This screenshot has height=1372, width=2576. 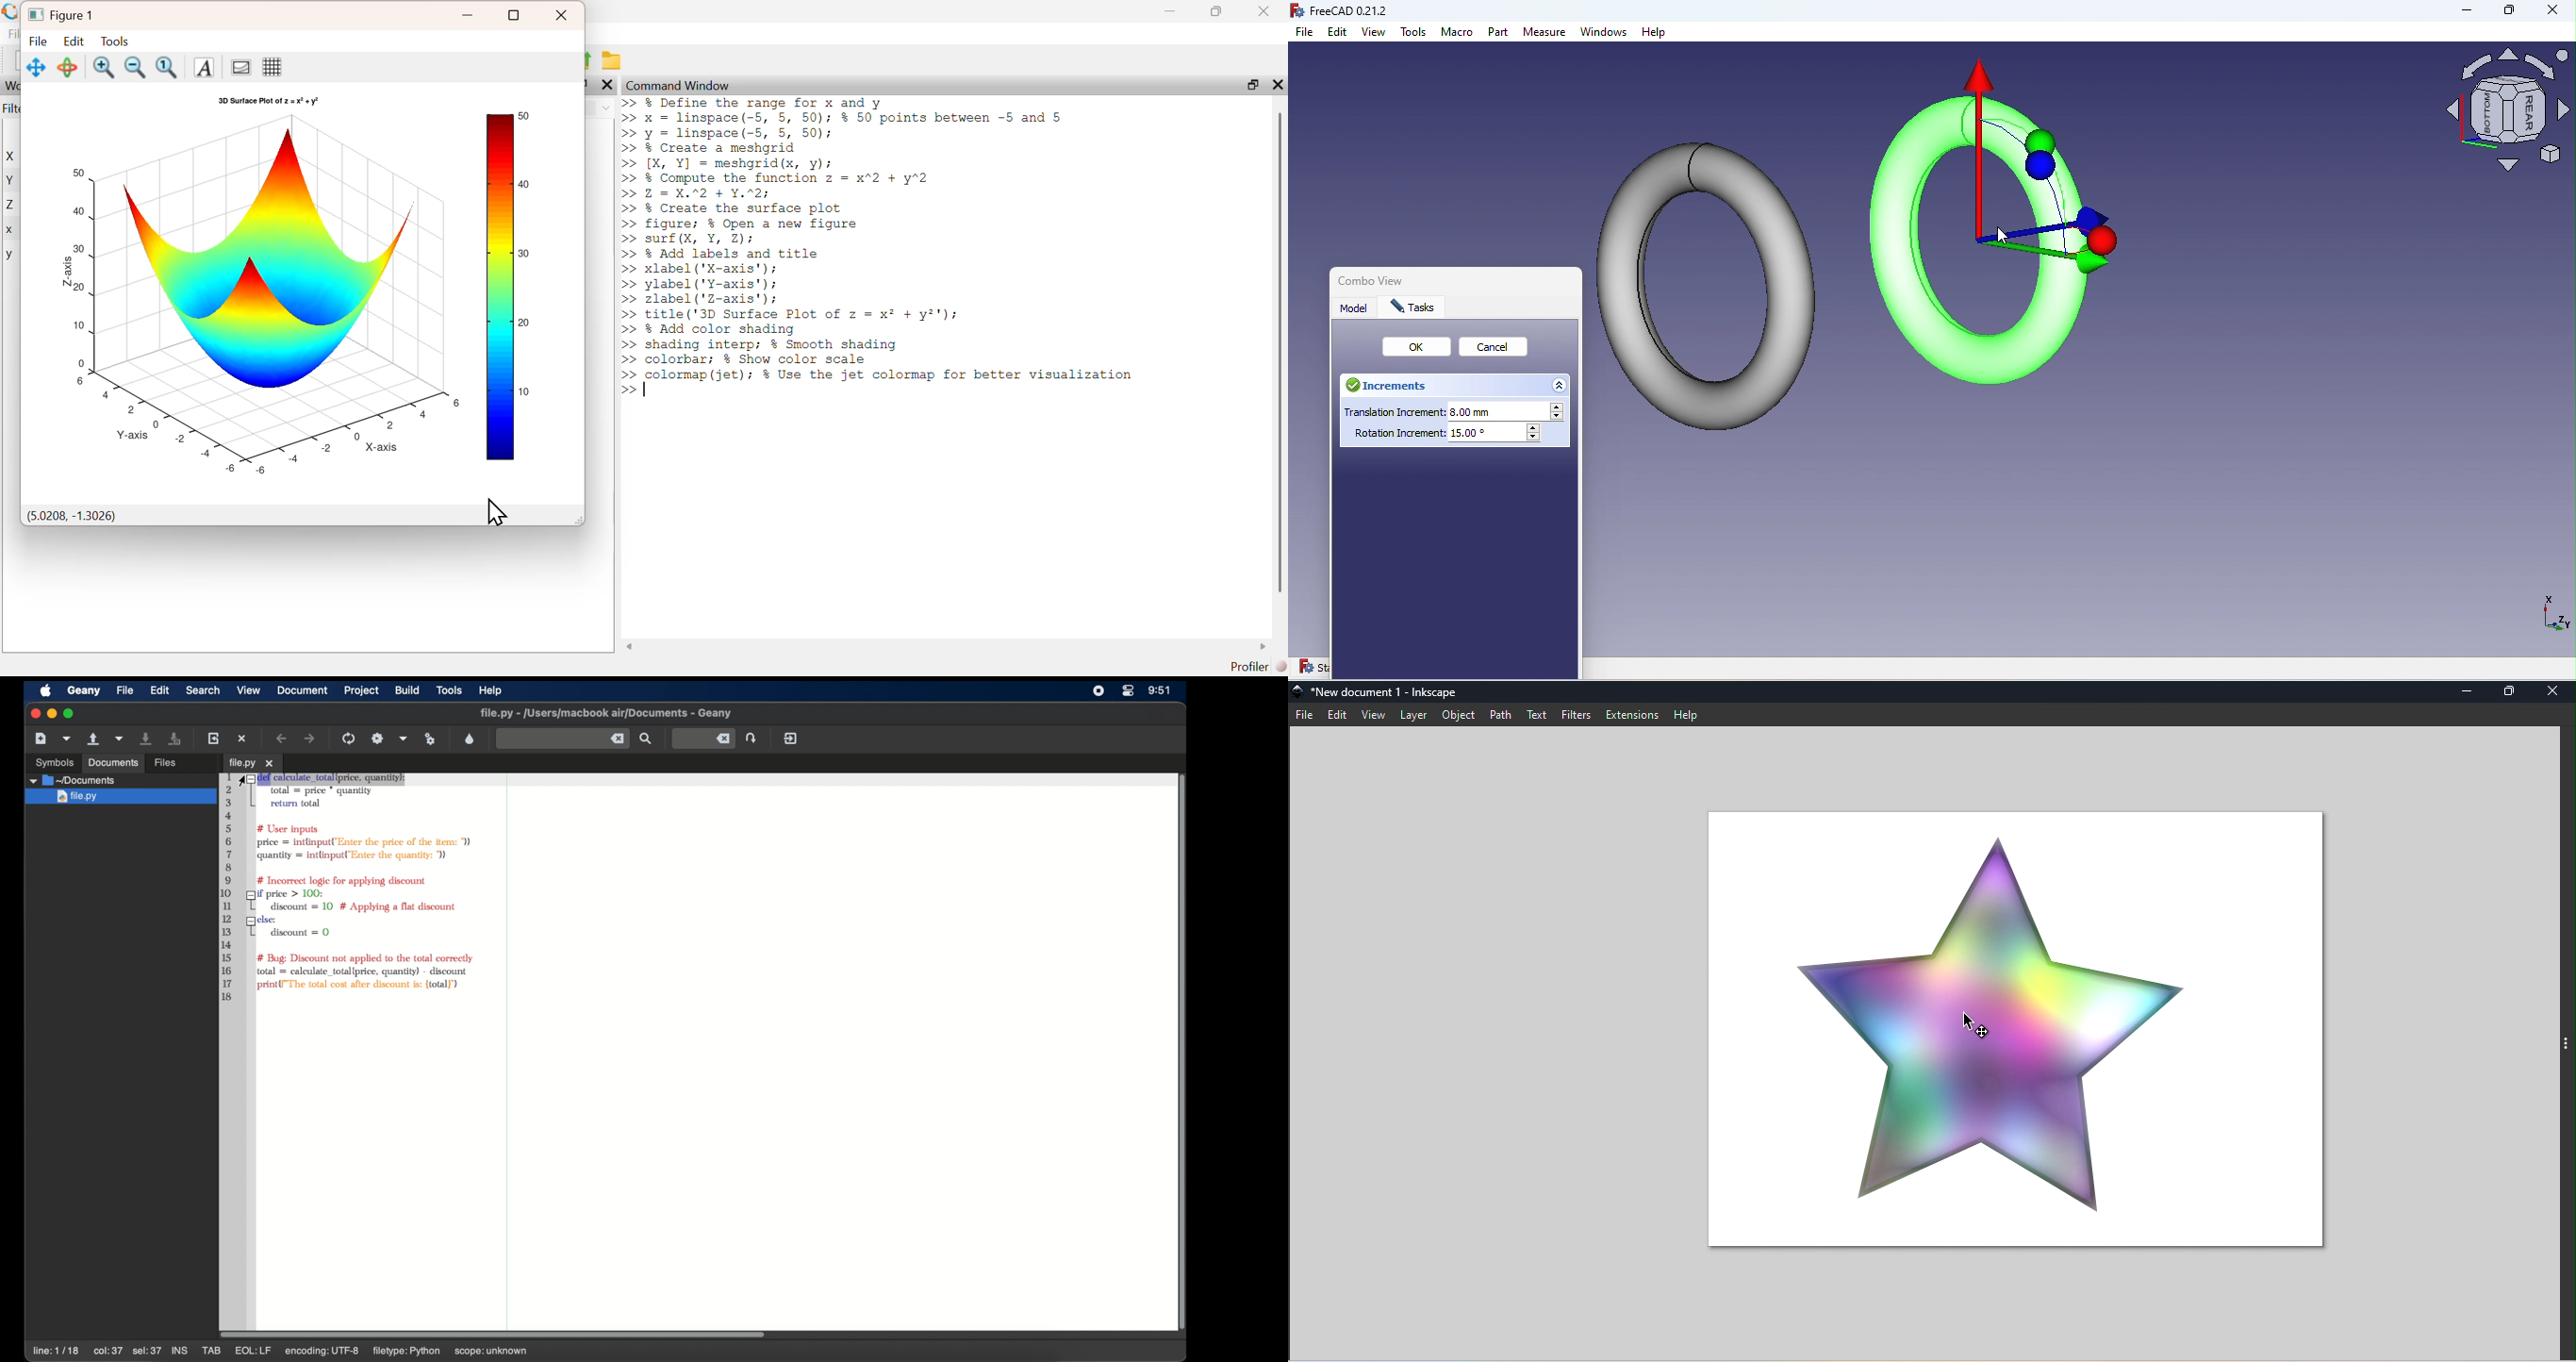 What do you see at coordinates (883, 246) in the screenshot?
I see `>> % Define the range for x and y

>> x = linspace(-5, 5, 50); % 50 points between -5 and 5
>> y = linspace(-5, 5, 50);

>> % Create a meshgrid

>> [X, Y] = meshgrid(x, y):

>> % Compute the function z = x°2 + y"2

>> Z = X."2 + Y.82;

>> % Create the surface plot

>> figure; % Open a new figure

>> surf (X, ¥, 2);

>> % Add labels and title

>> xlabel ('X-axis');

>> ylabel ('Y-axis'):

>> zlabel ('Z-axis');

>> title('3D Surface Plot of z = x? + y2');

>> % Add color shading

>> shading interp; % Smooth shading

>> colorbar; % Show color scale

>> colormap (jet); % Use the jet colormap for better visualization
>>` at bounding box center [883, 246].